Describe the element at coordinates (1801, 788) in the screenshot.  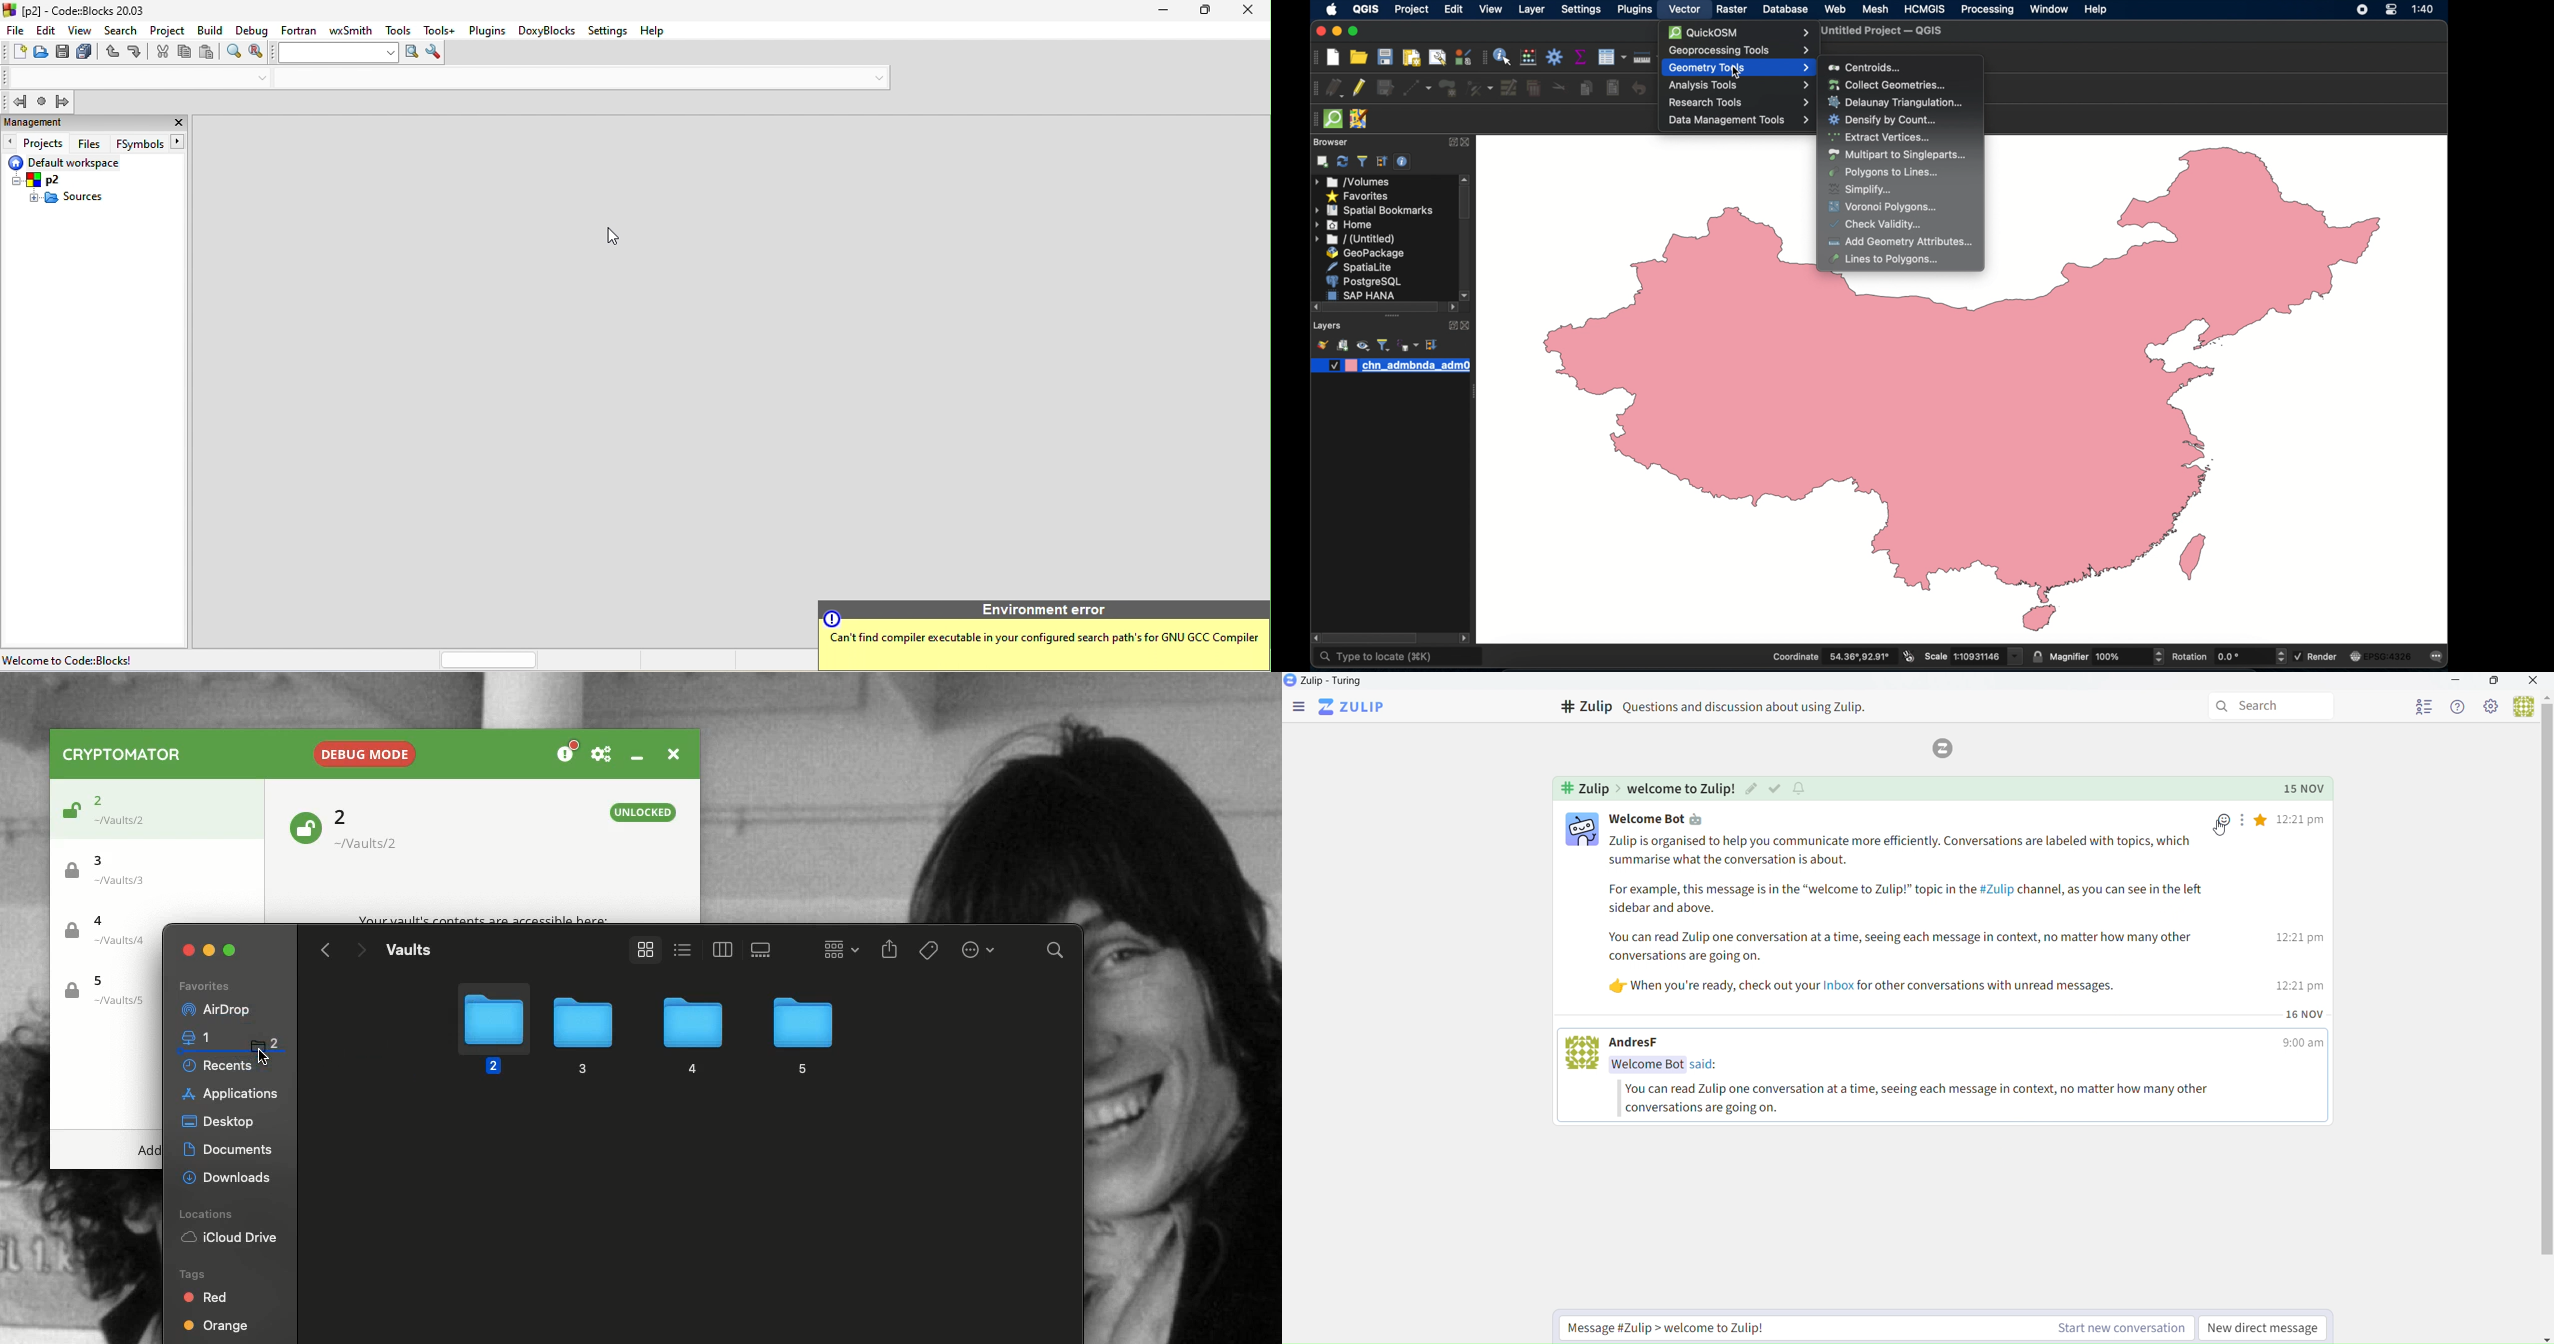
I see `notify` at that location.